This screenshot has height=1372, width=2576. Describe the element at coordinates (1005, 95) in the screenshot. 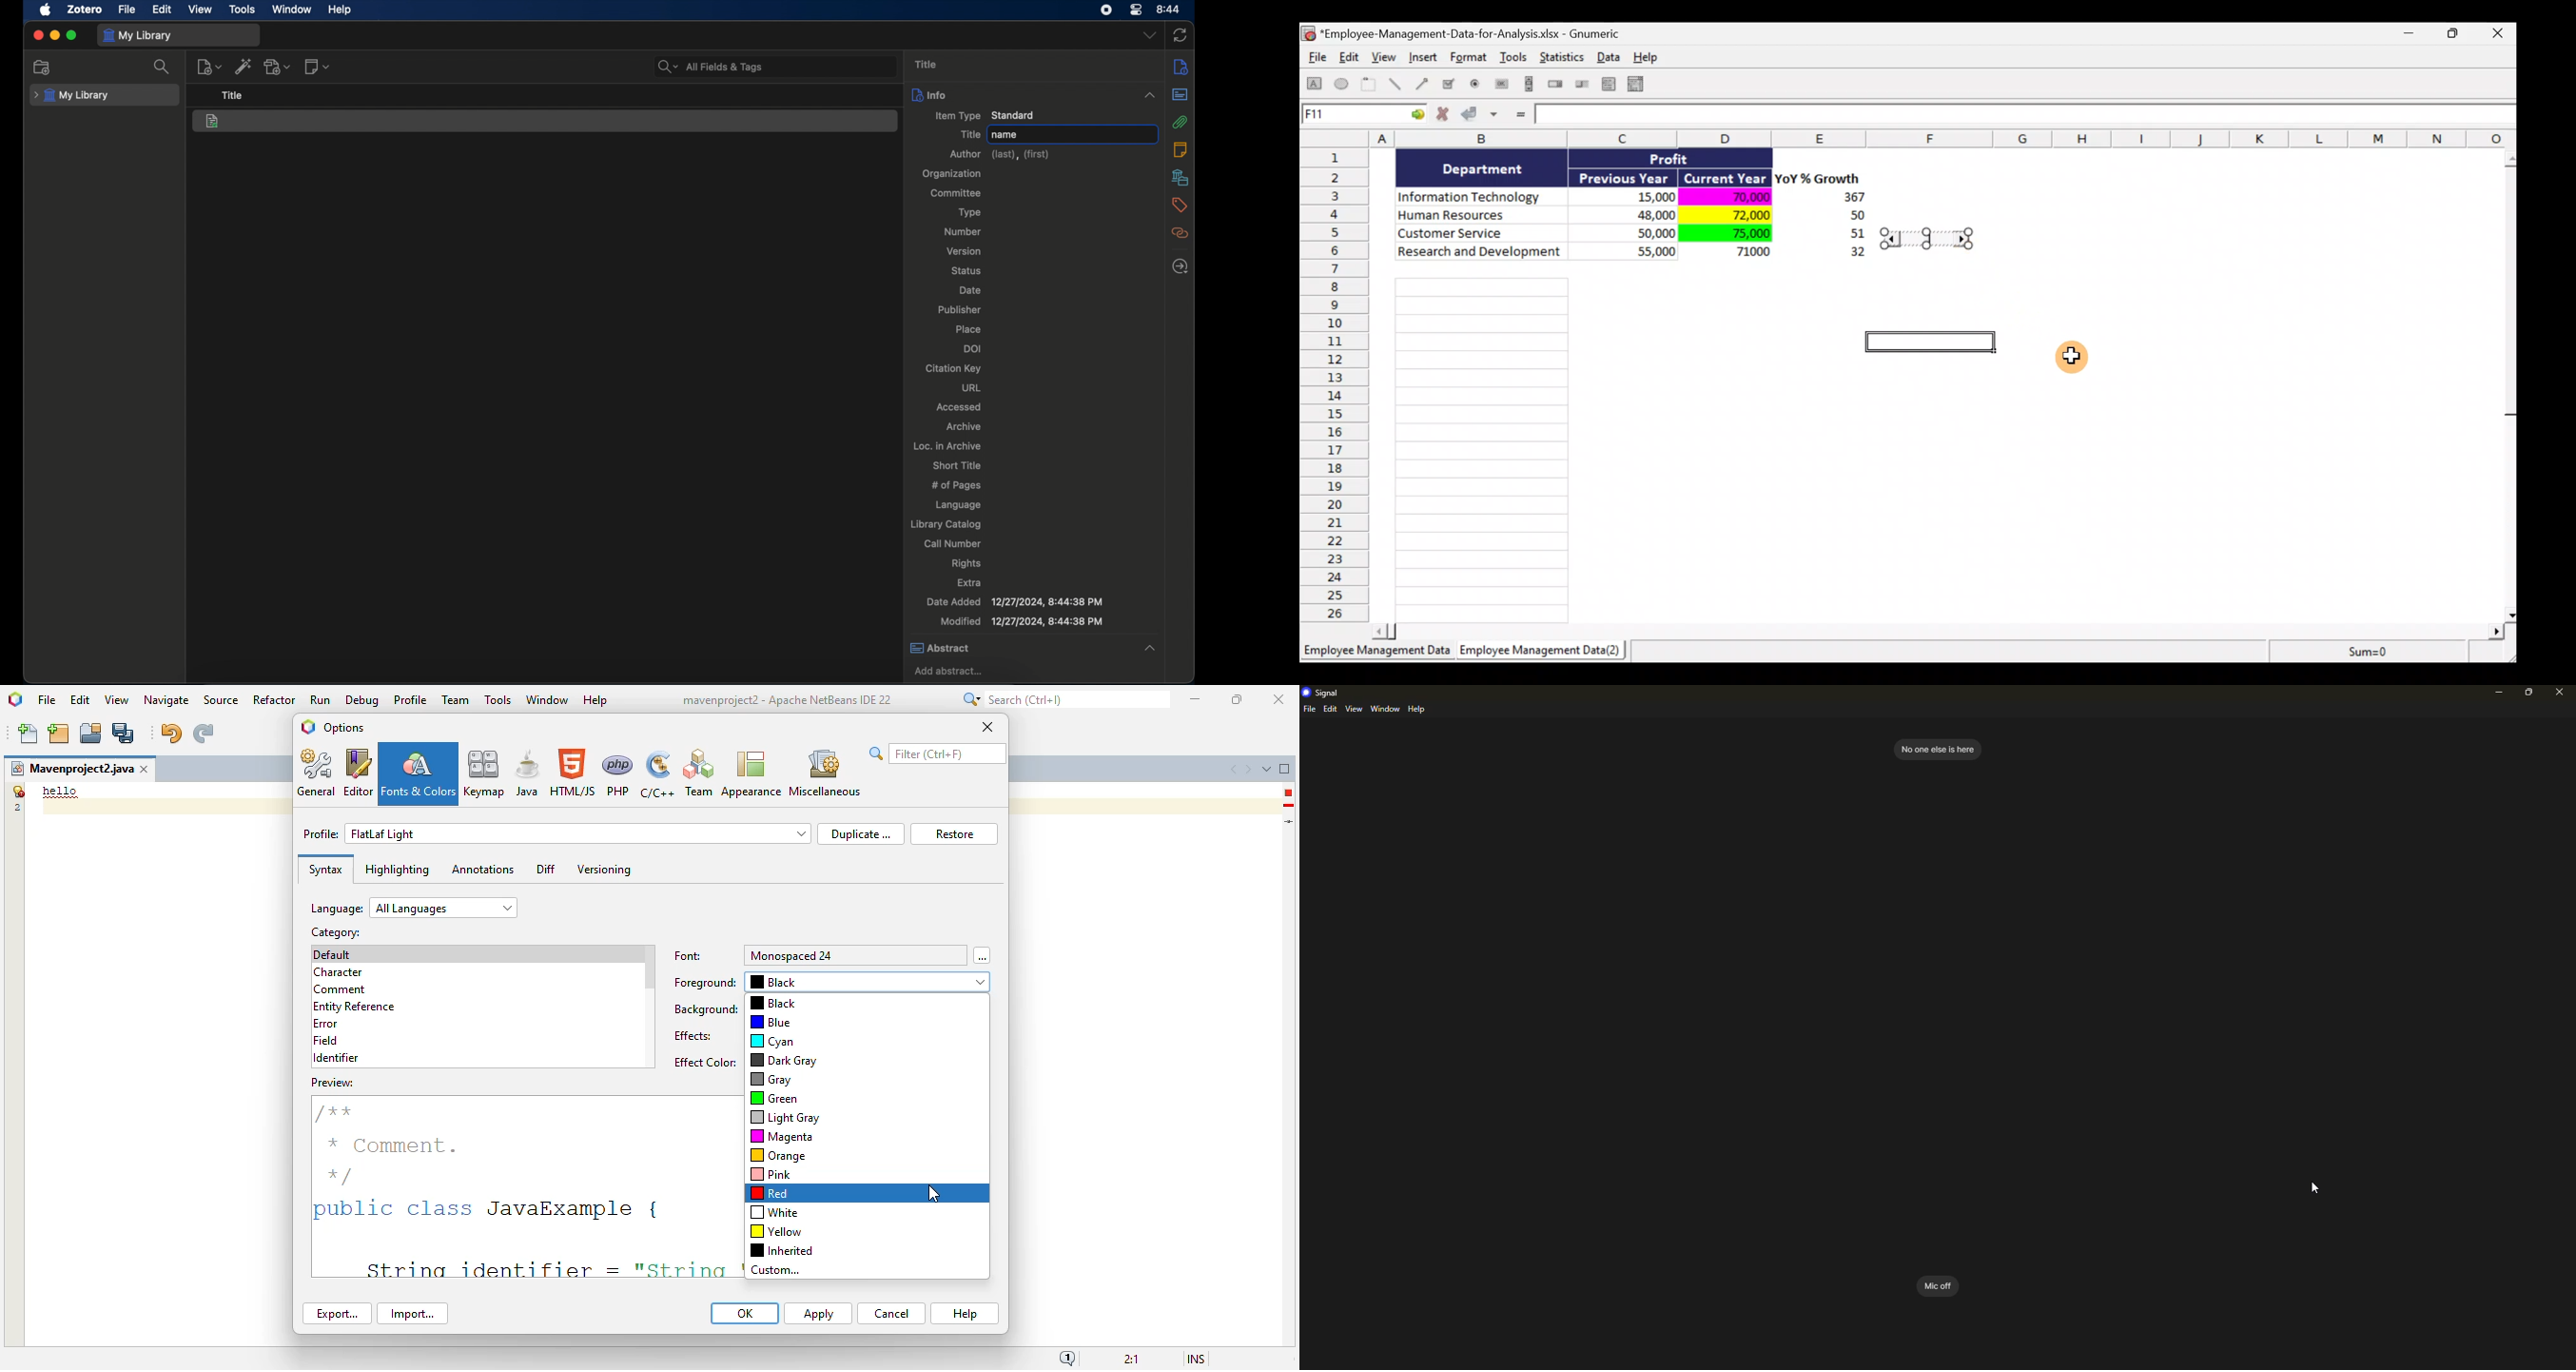

I see `info` at that location.